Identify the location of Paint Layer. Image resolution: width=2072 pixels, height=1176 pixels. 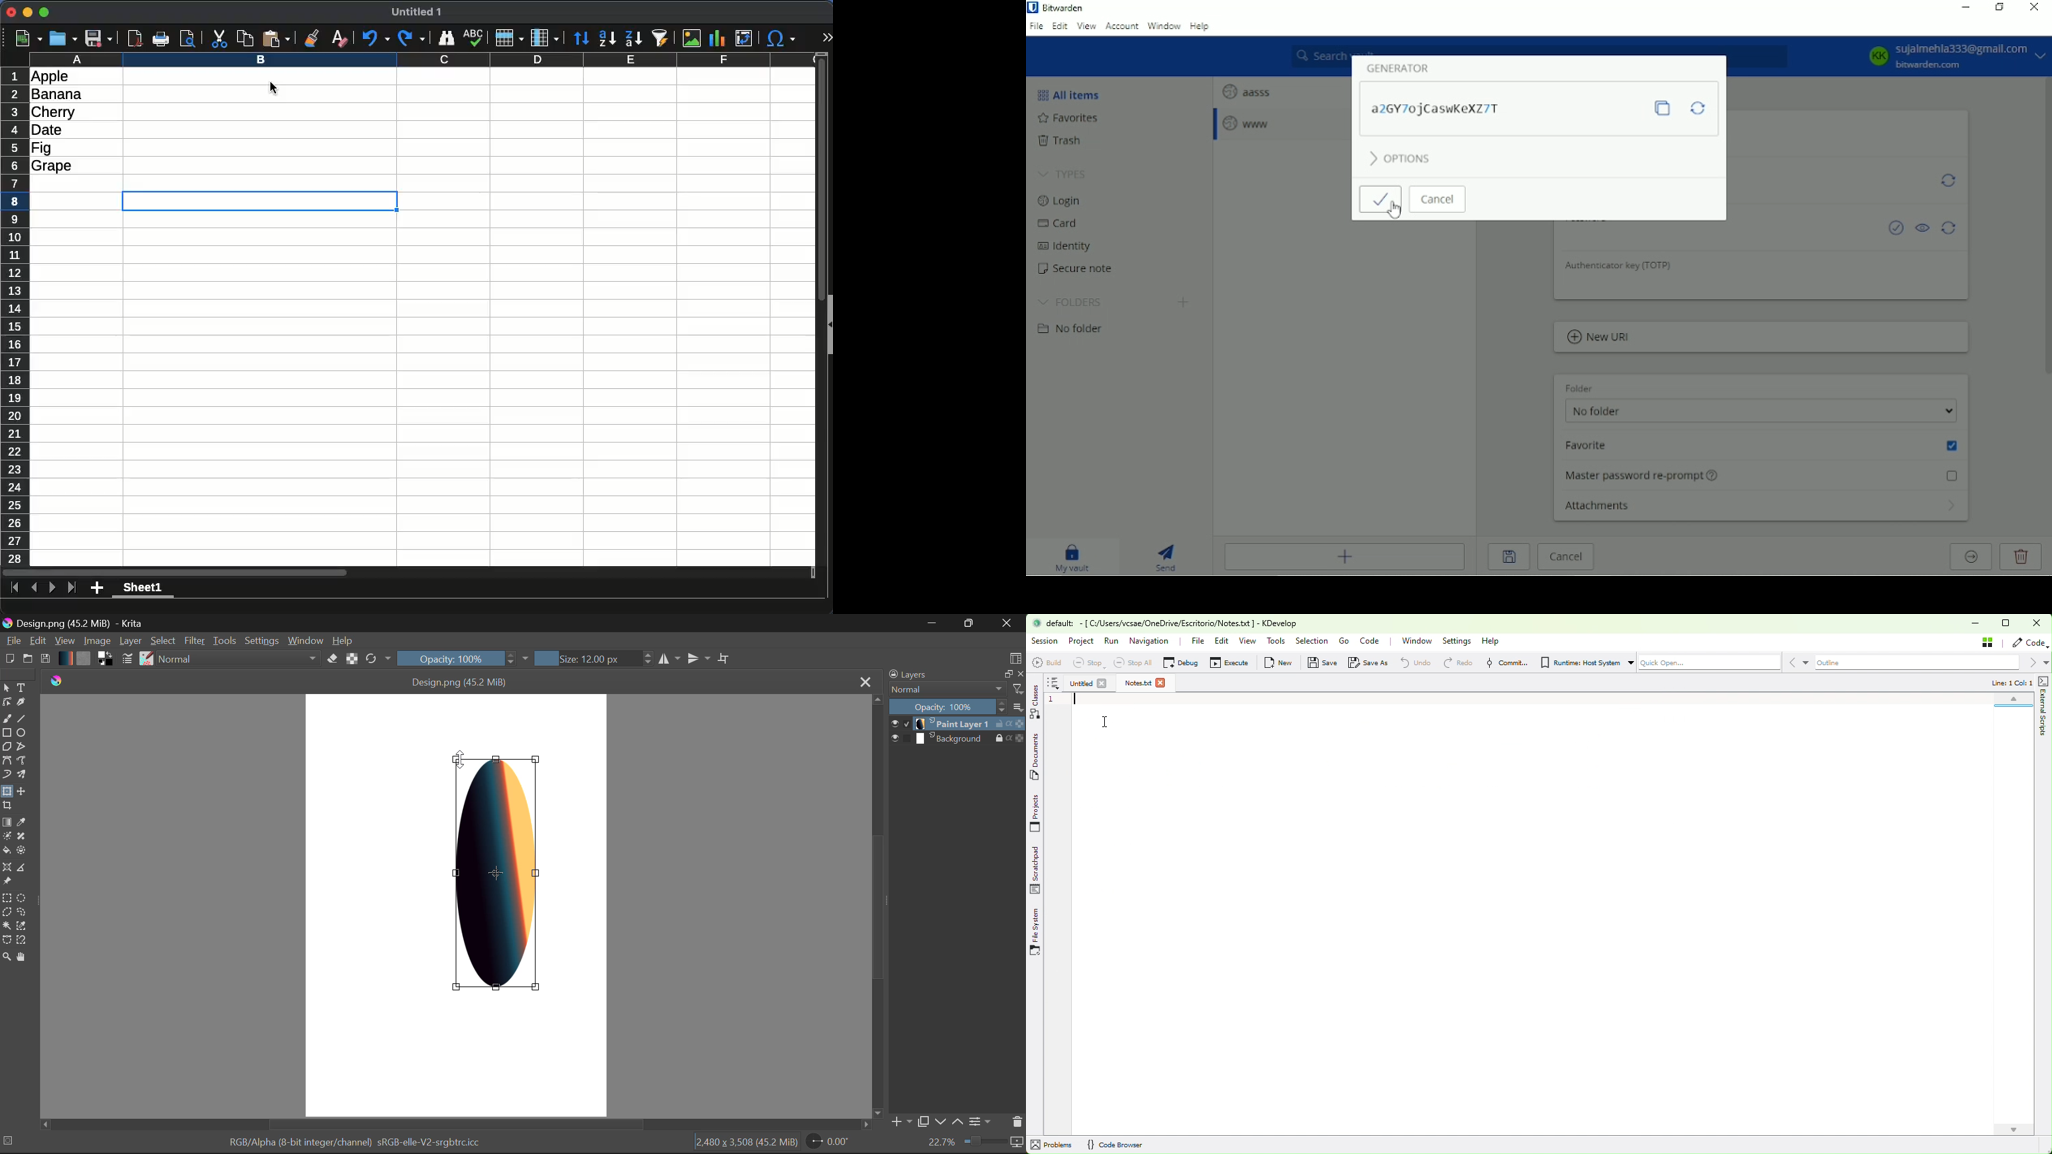
(958, 724).